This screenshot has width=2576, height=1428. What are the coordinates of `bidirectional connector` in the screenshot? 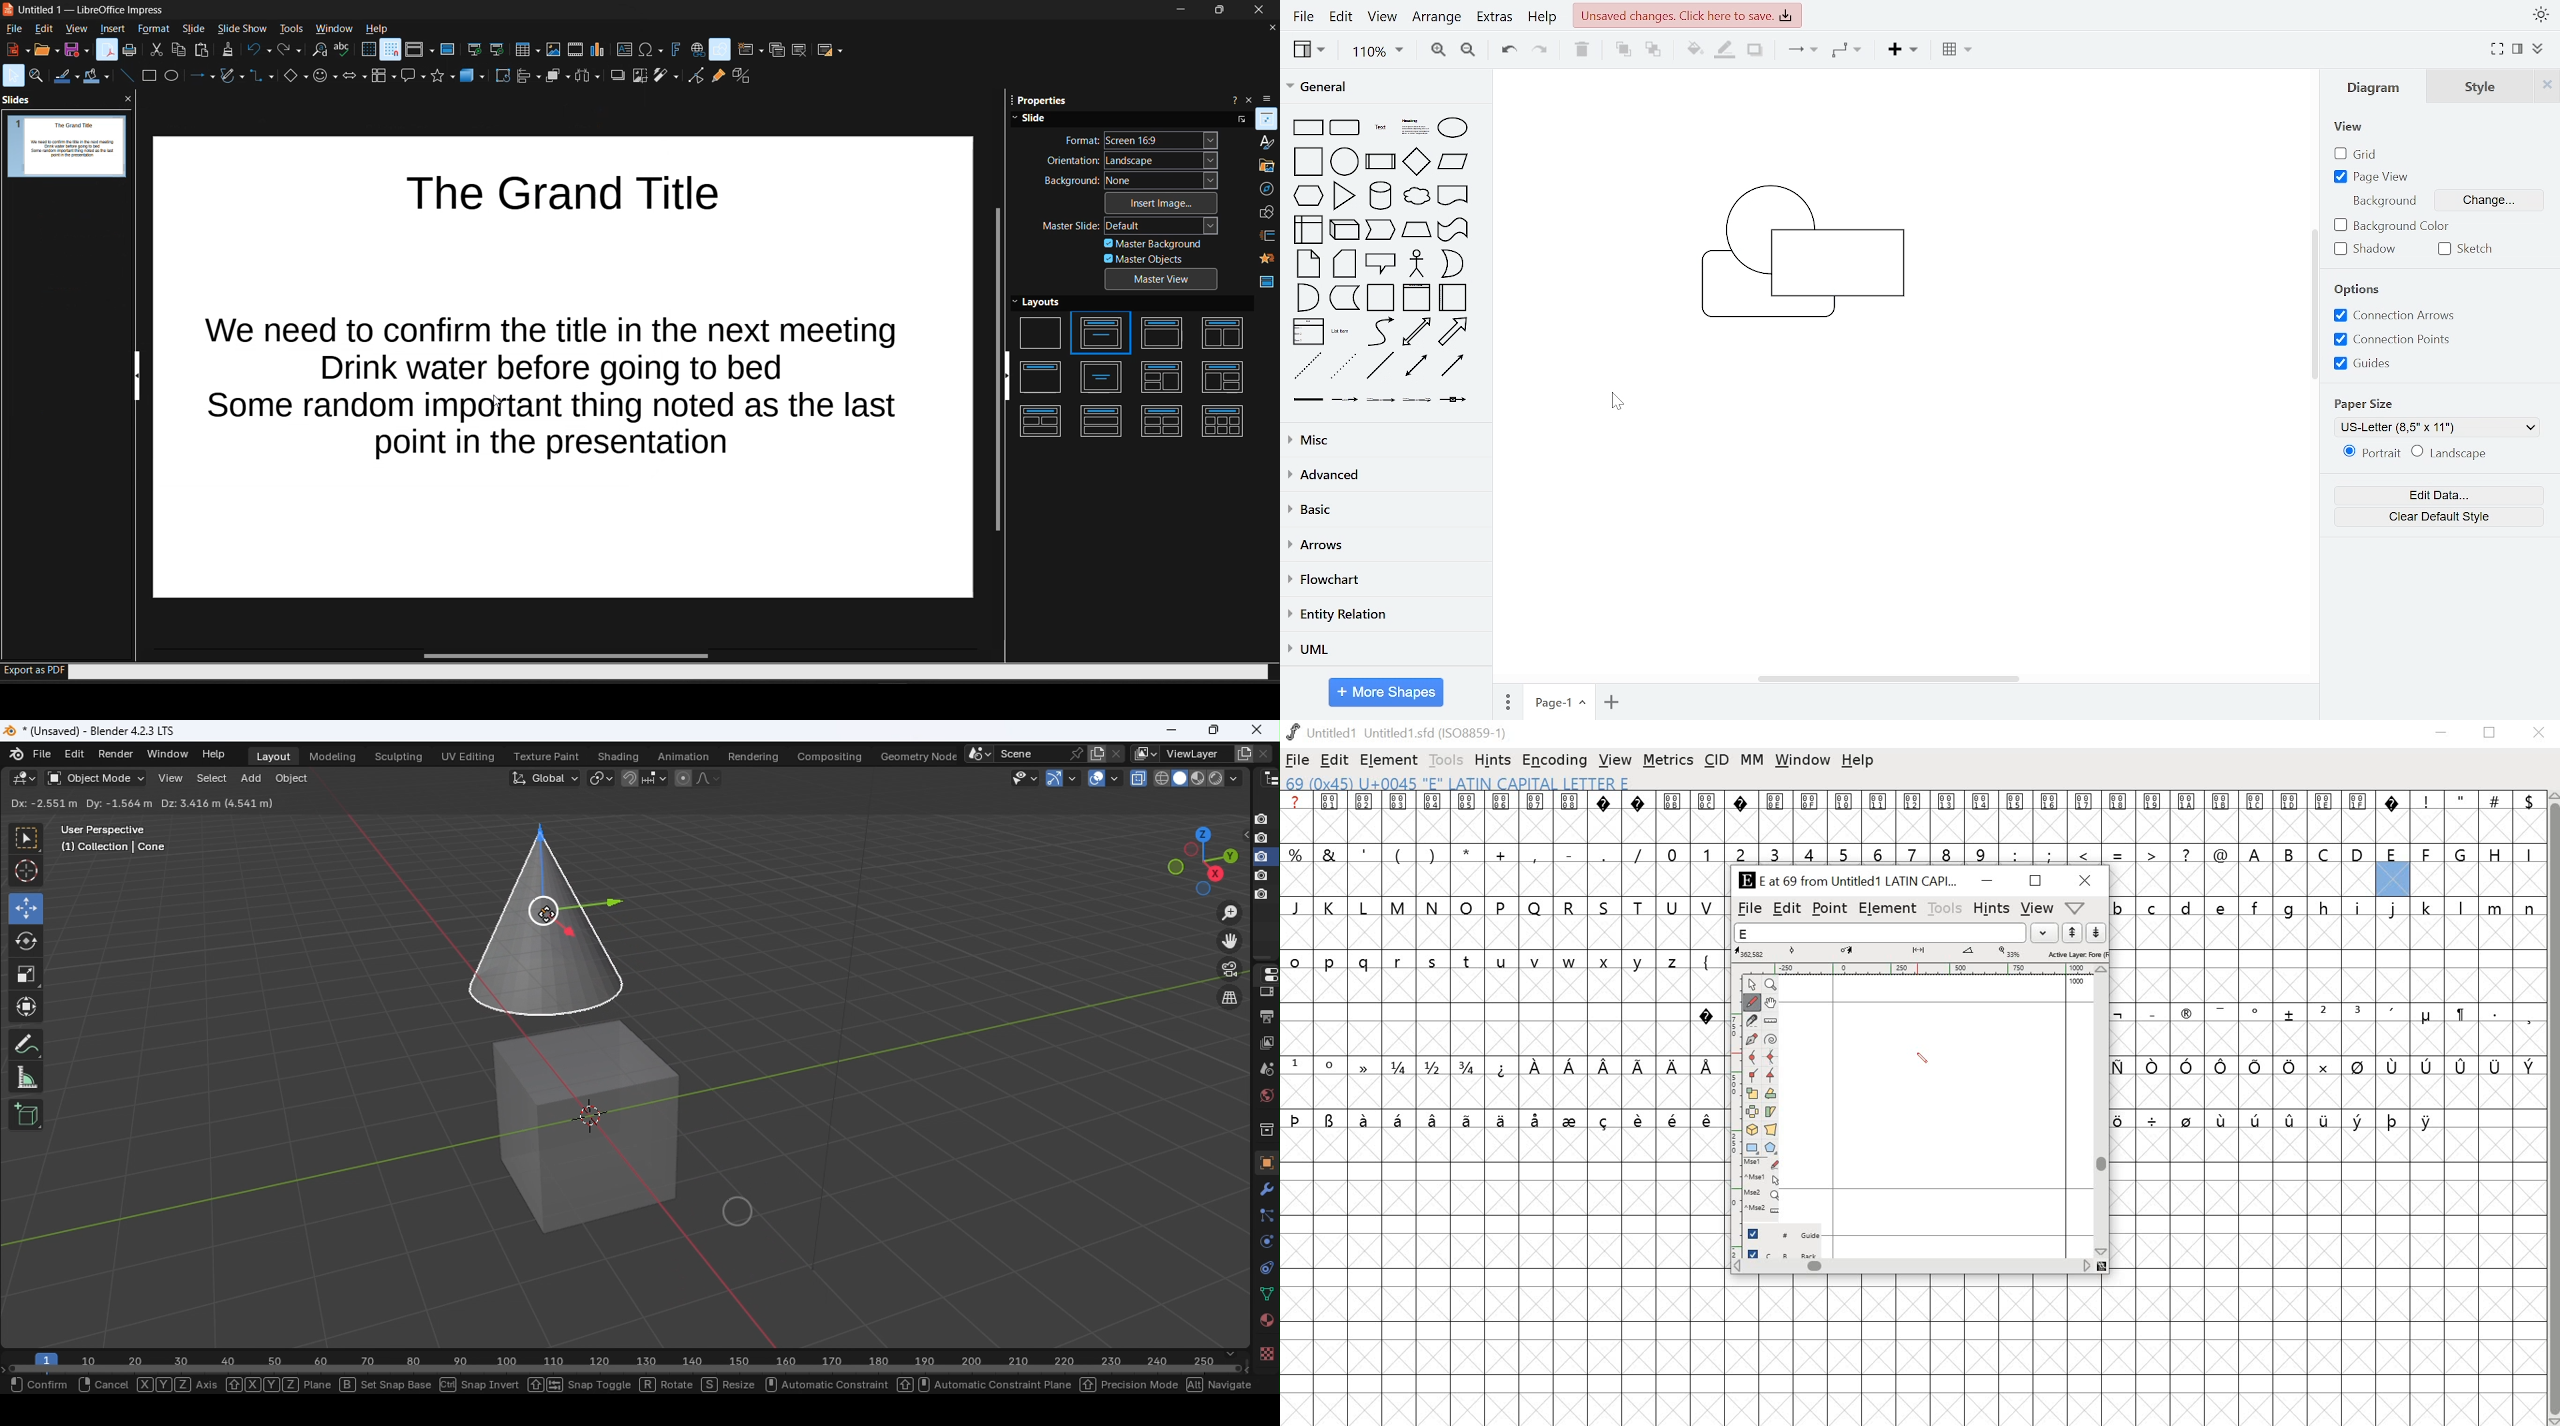 It's located at (1417, 366).